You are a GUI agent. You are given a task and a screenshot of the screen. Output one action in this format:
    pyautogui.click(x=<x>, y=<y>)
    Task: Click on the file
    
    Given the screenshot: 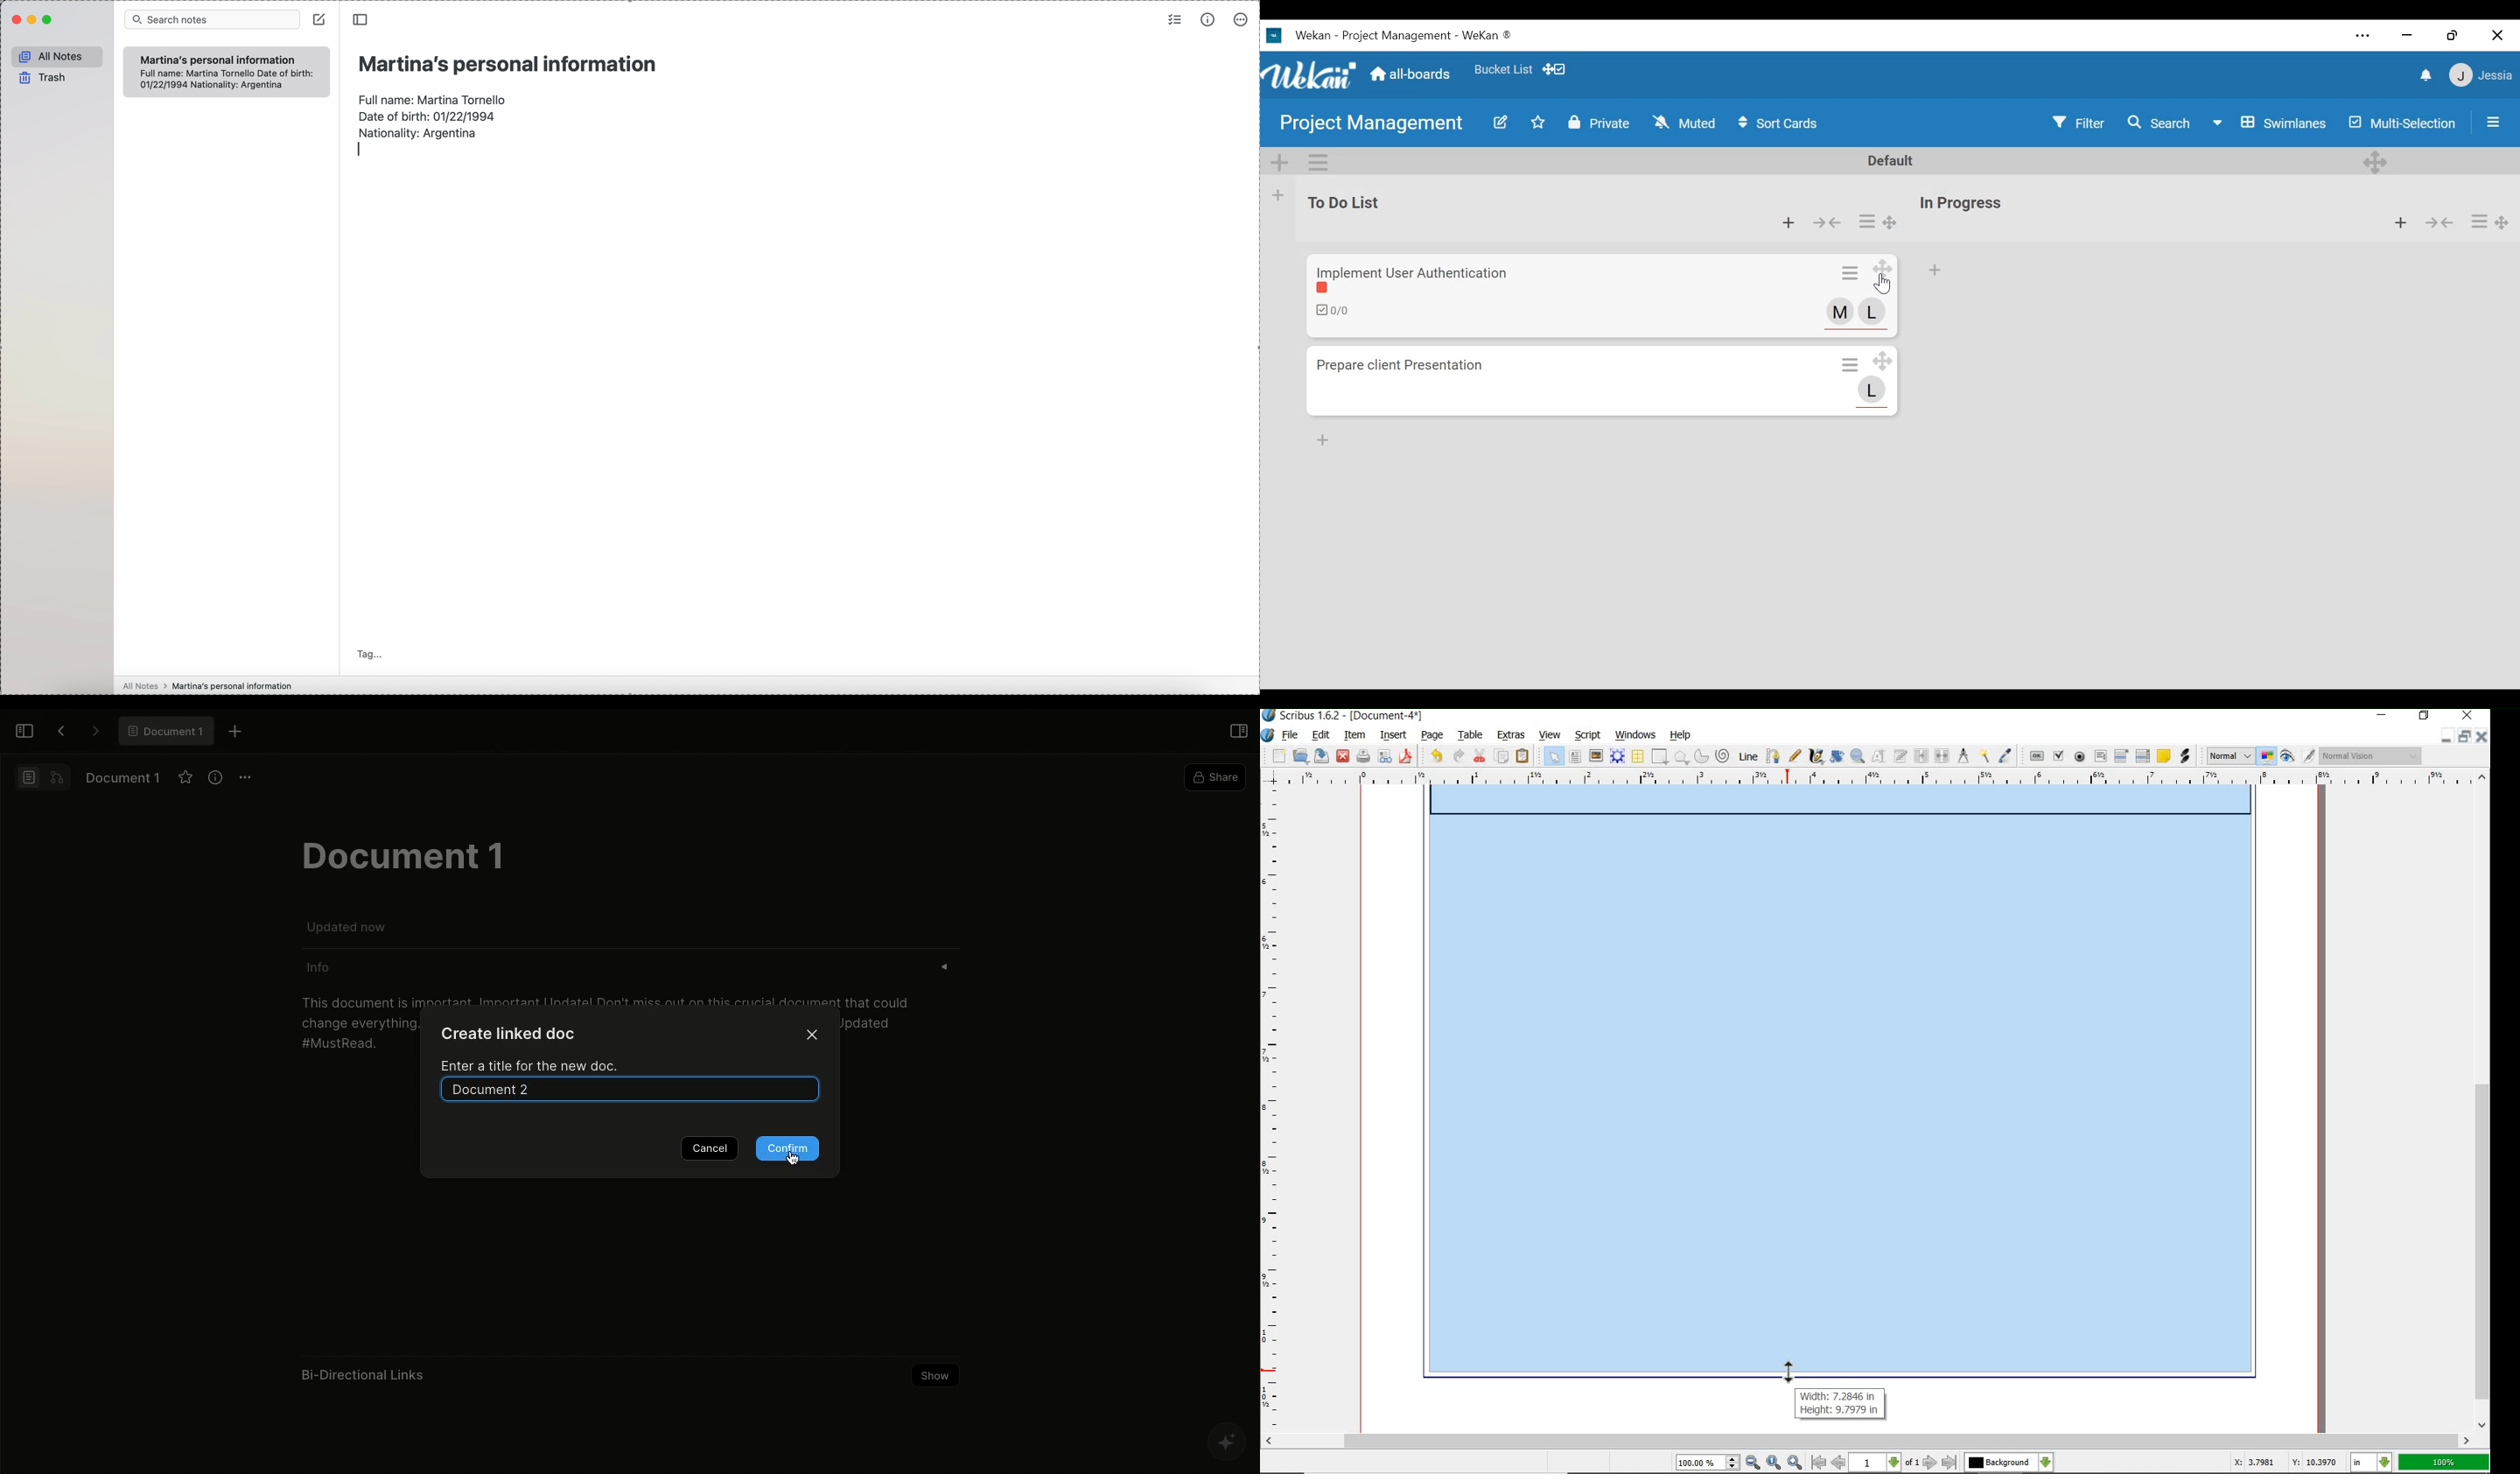 What is the action you would take?
    pyautogui.click(x=1291, y=736)
    